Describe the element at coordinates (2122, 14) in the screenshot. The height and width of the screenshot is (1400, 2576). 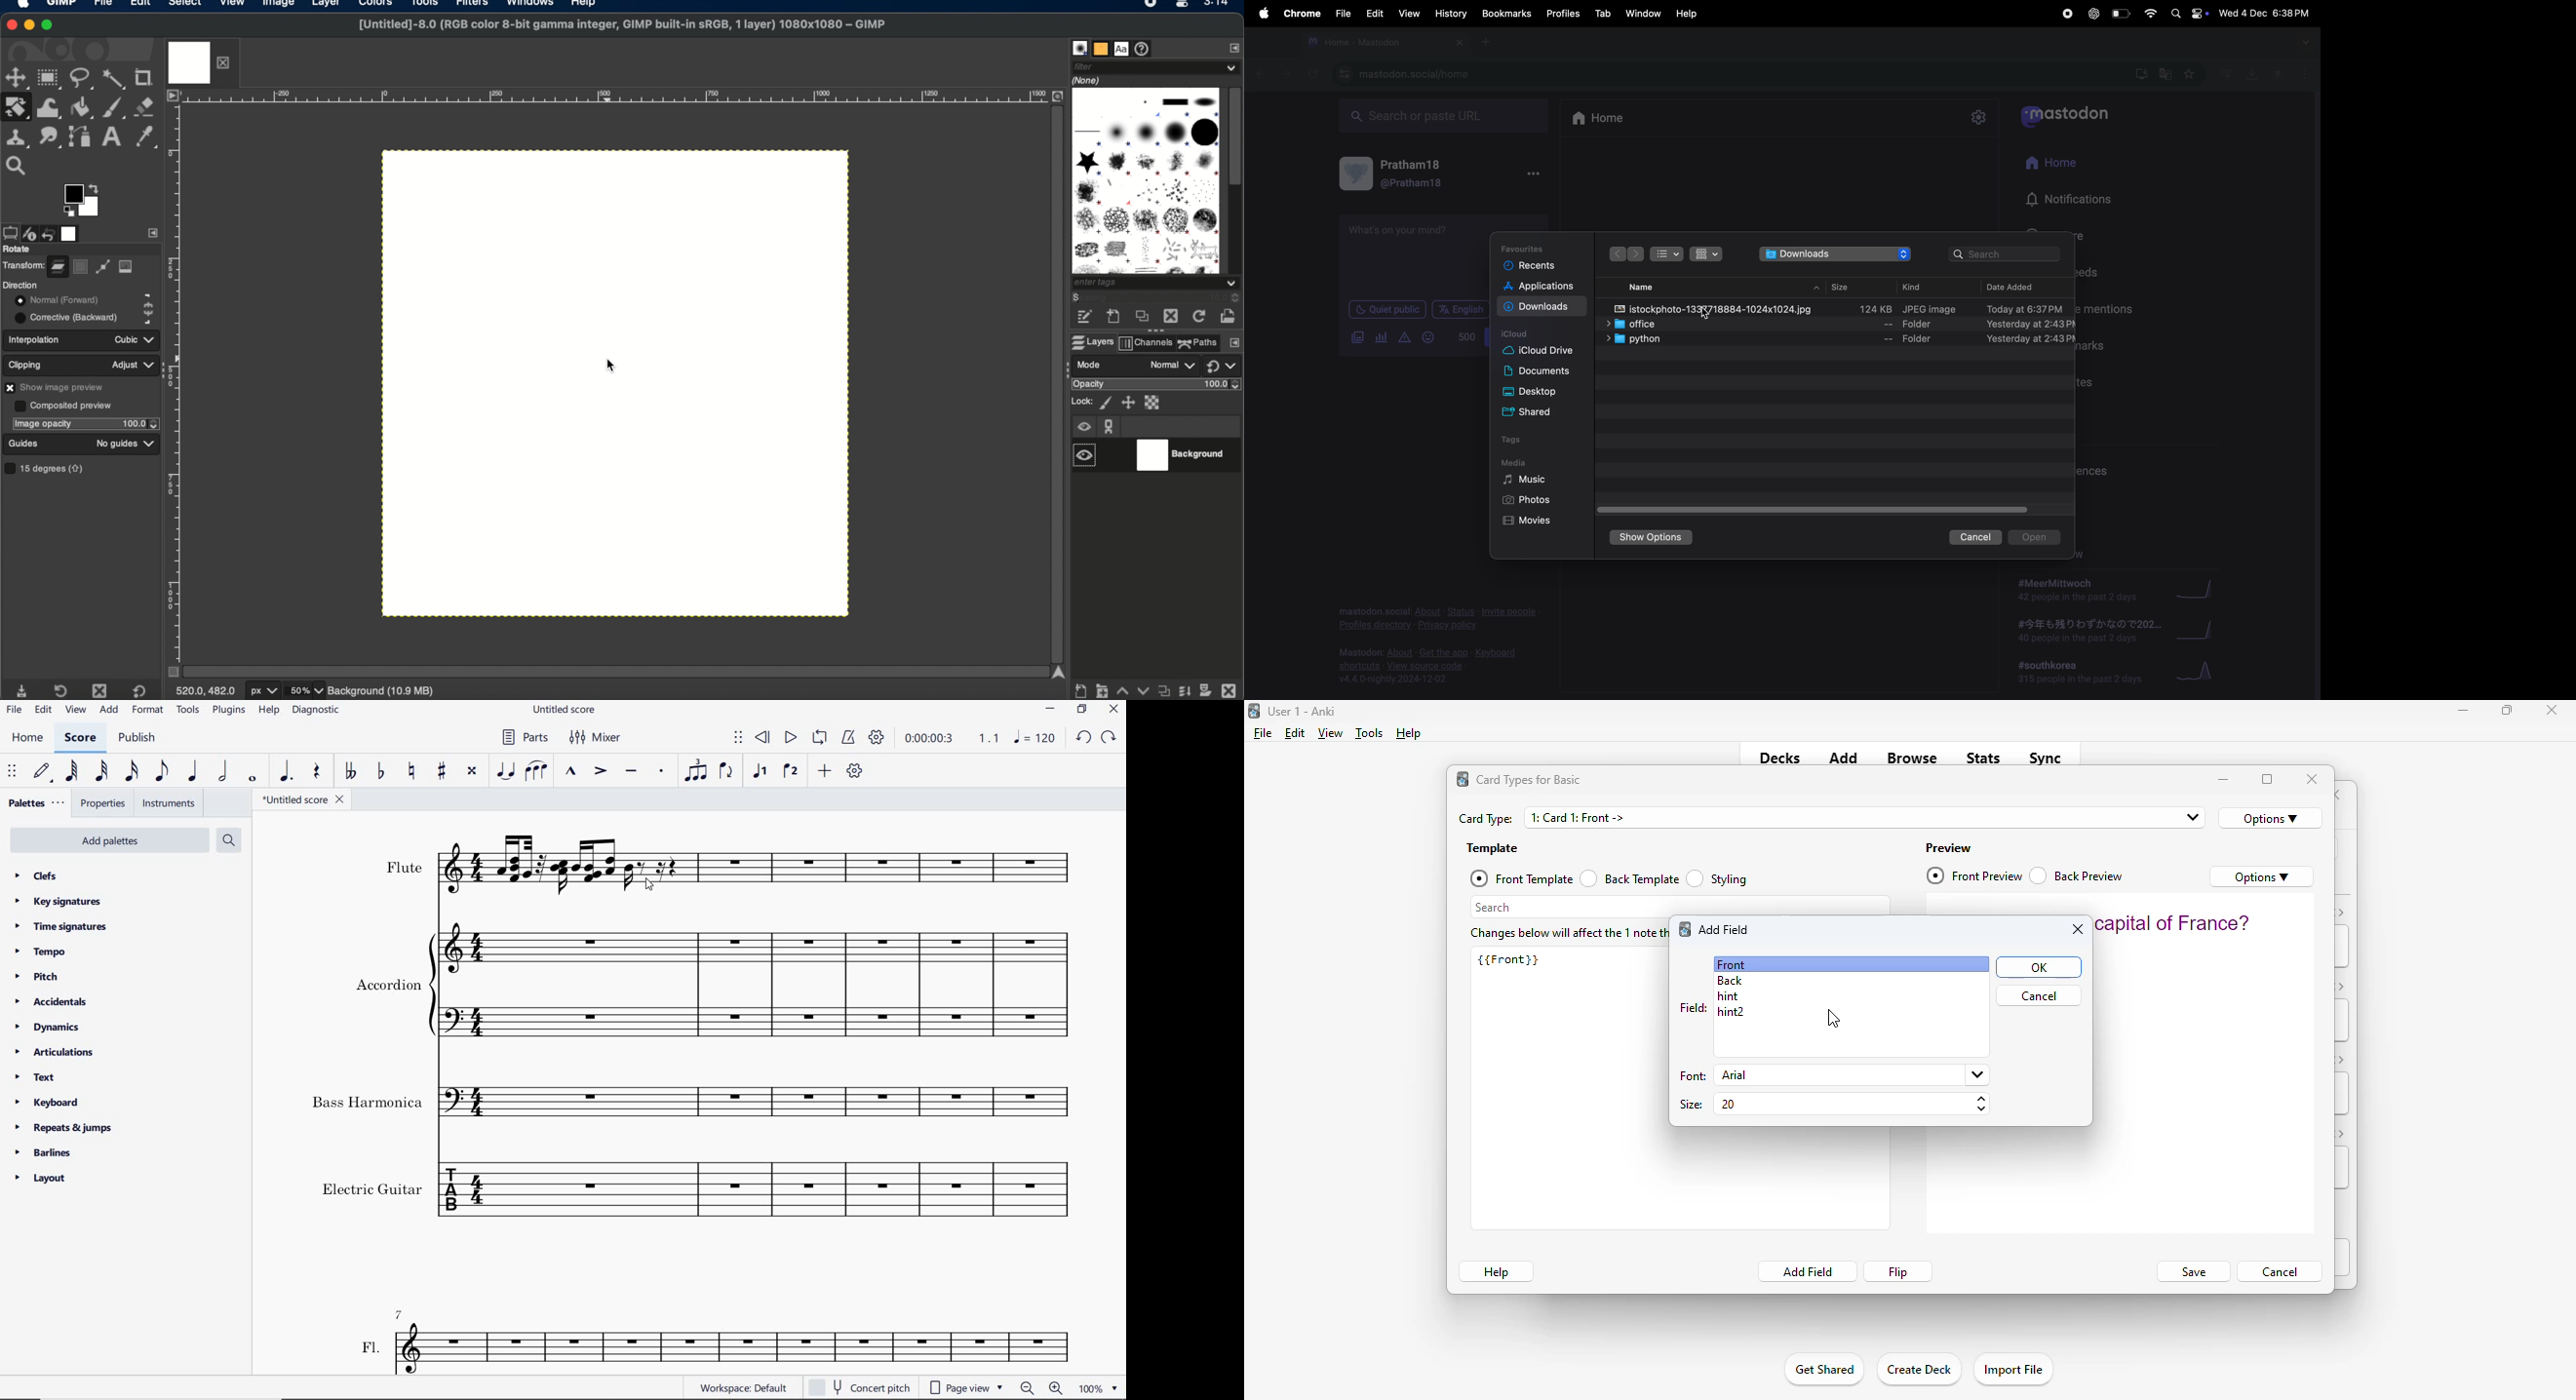
I see `battery` at that location.